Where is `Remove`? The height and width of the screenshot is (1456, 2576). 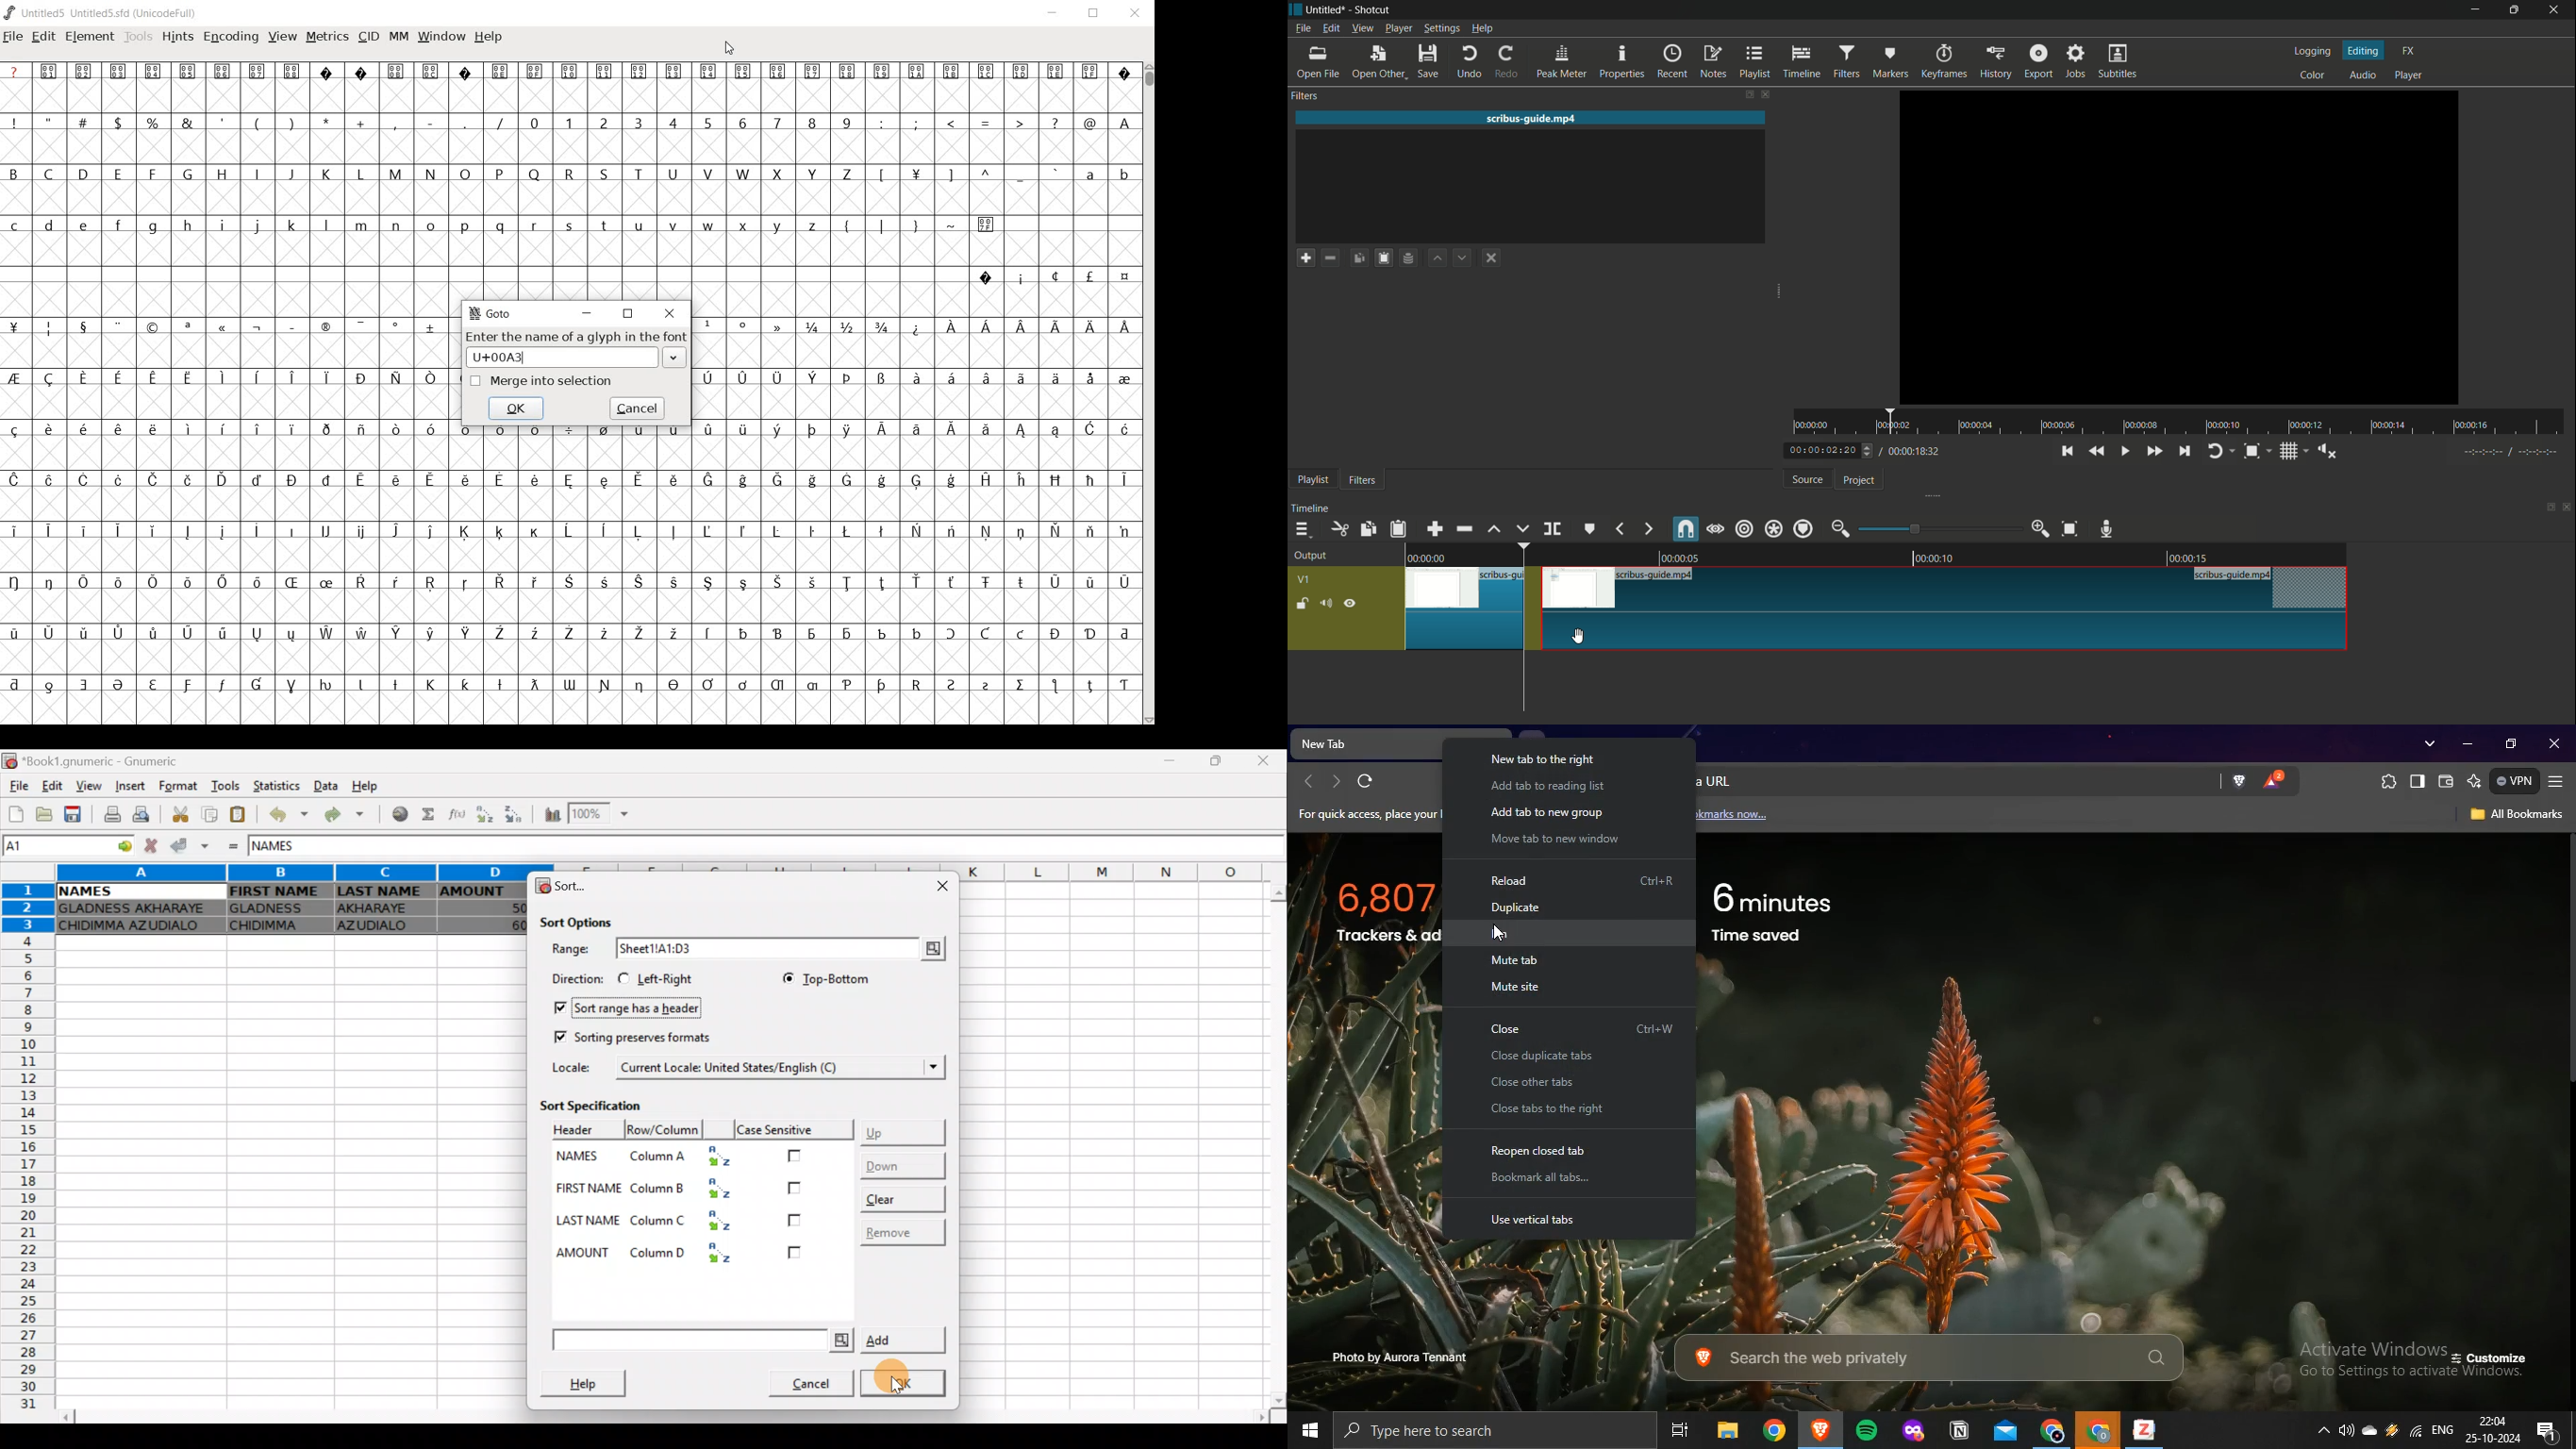
Remove is located at coordinates (900, 1231).